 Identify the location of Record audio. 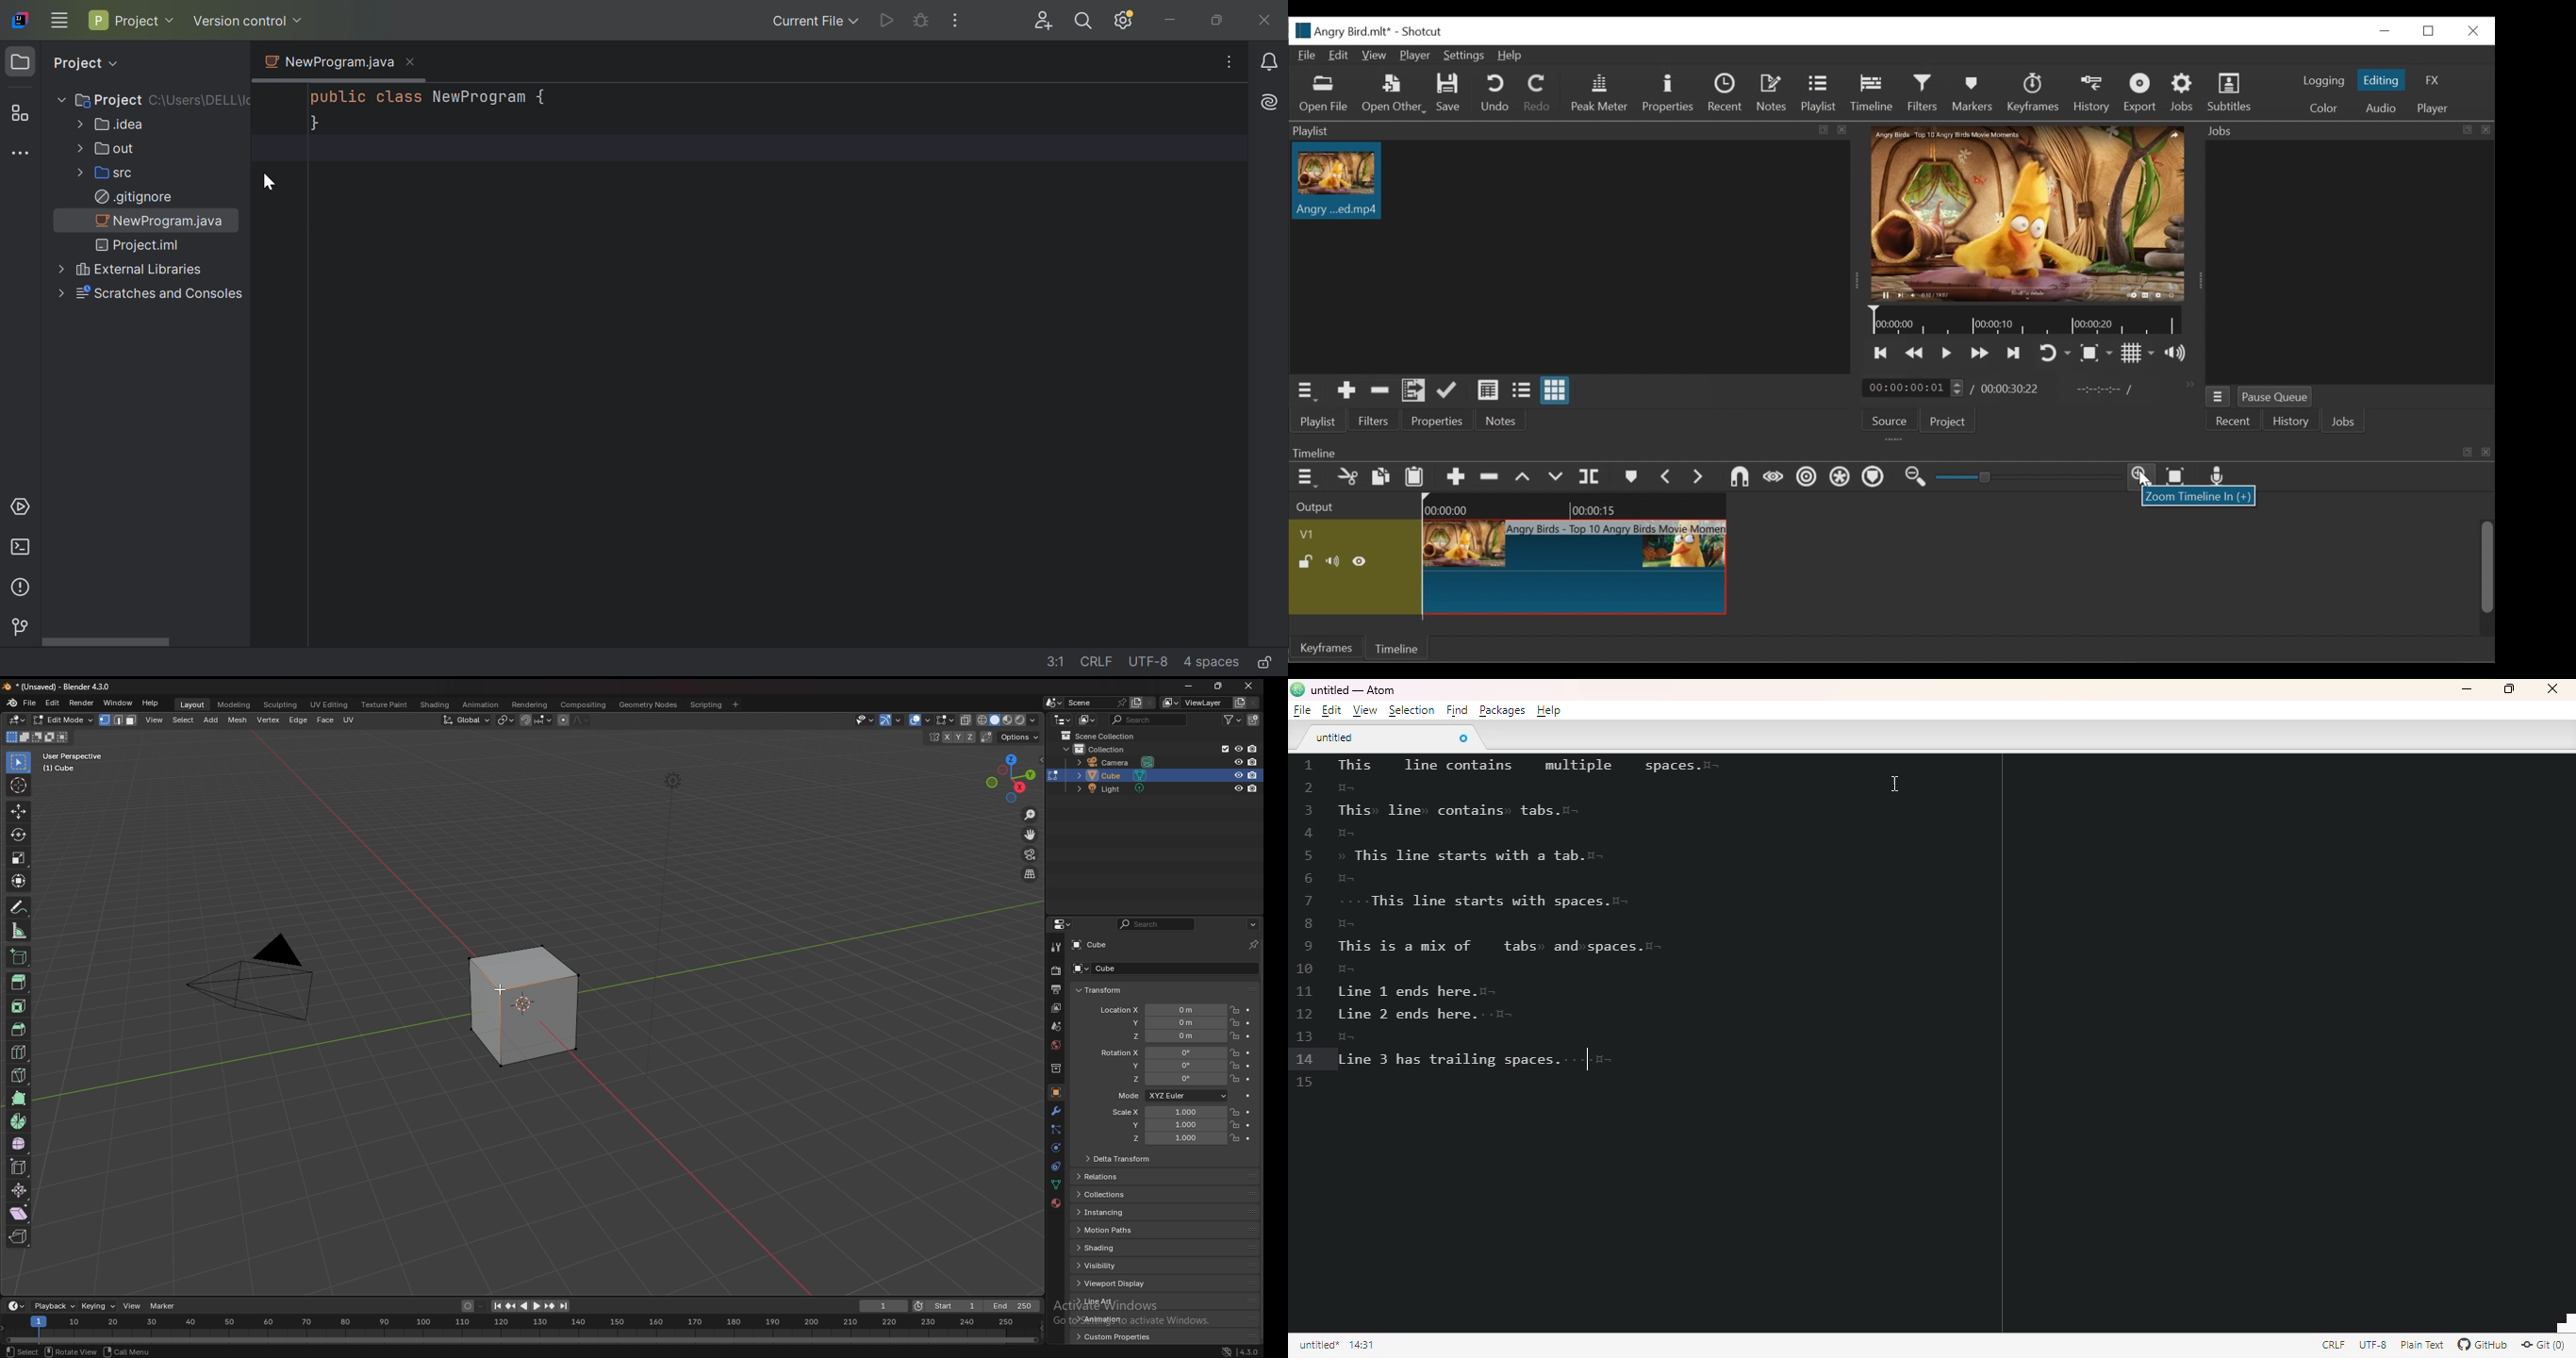
(2216, 478).